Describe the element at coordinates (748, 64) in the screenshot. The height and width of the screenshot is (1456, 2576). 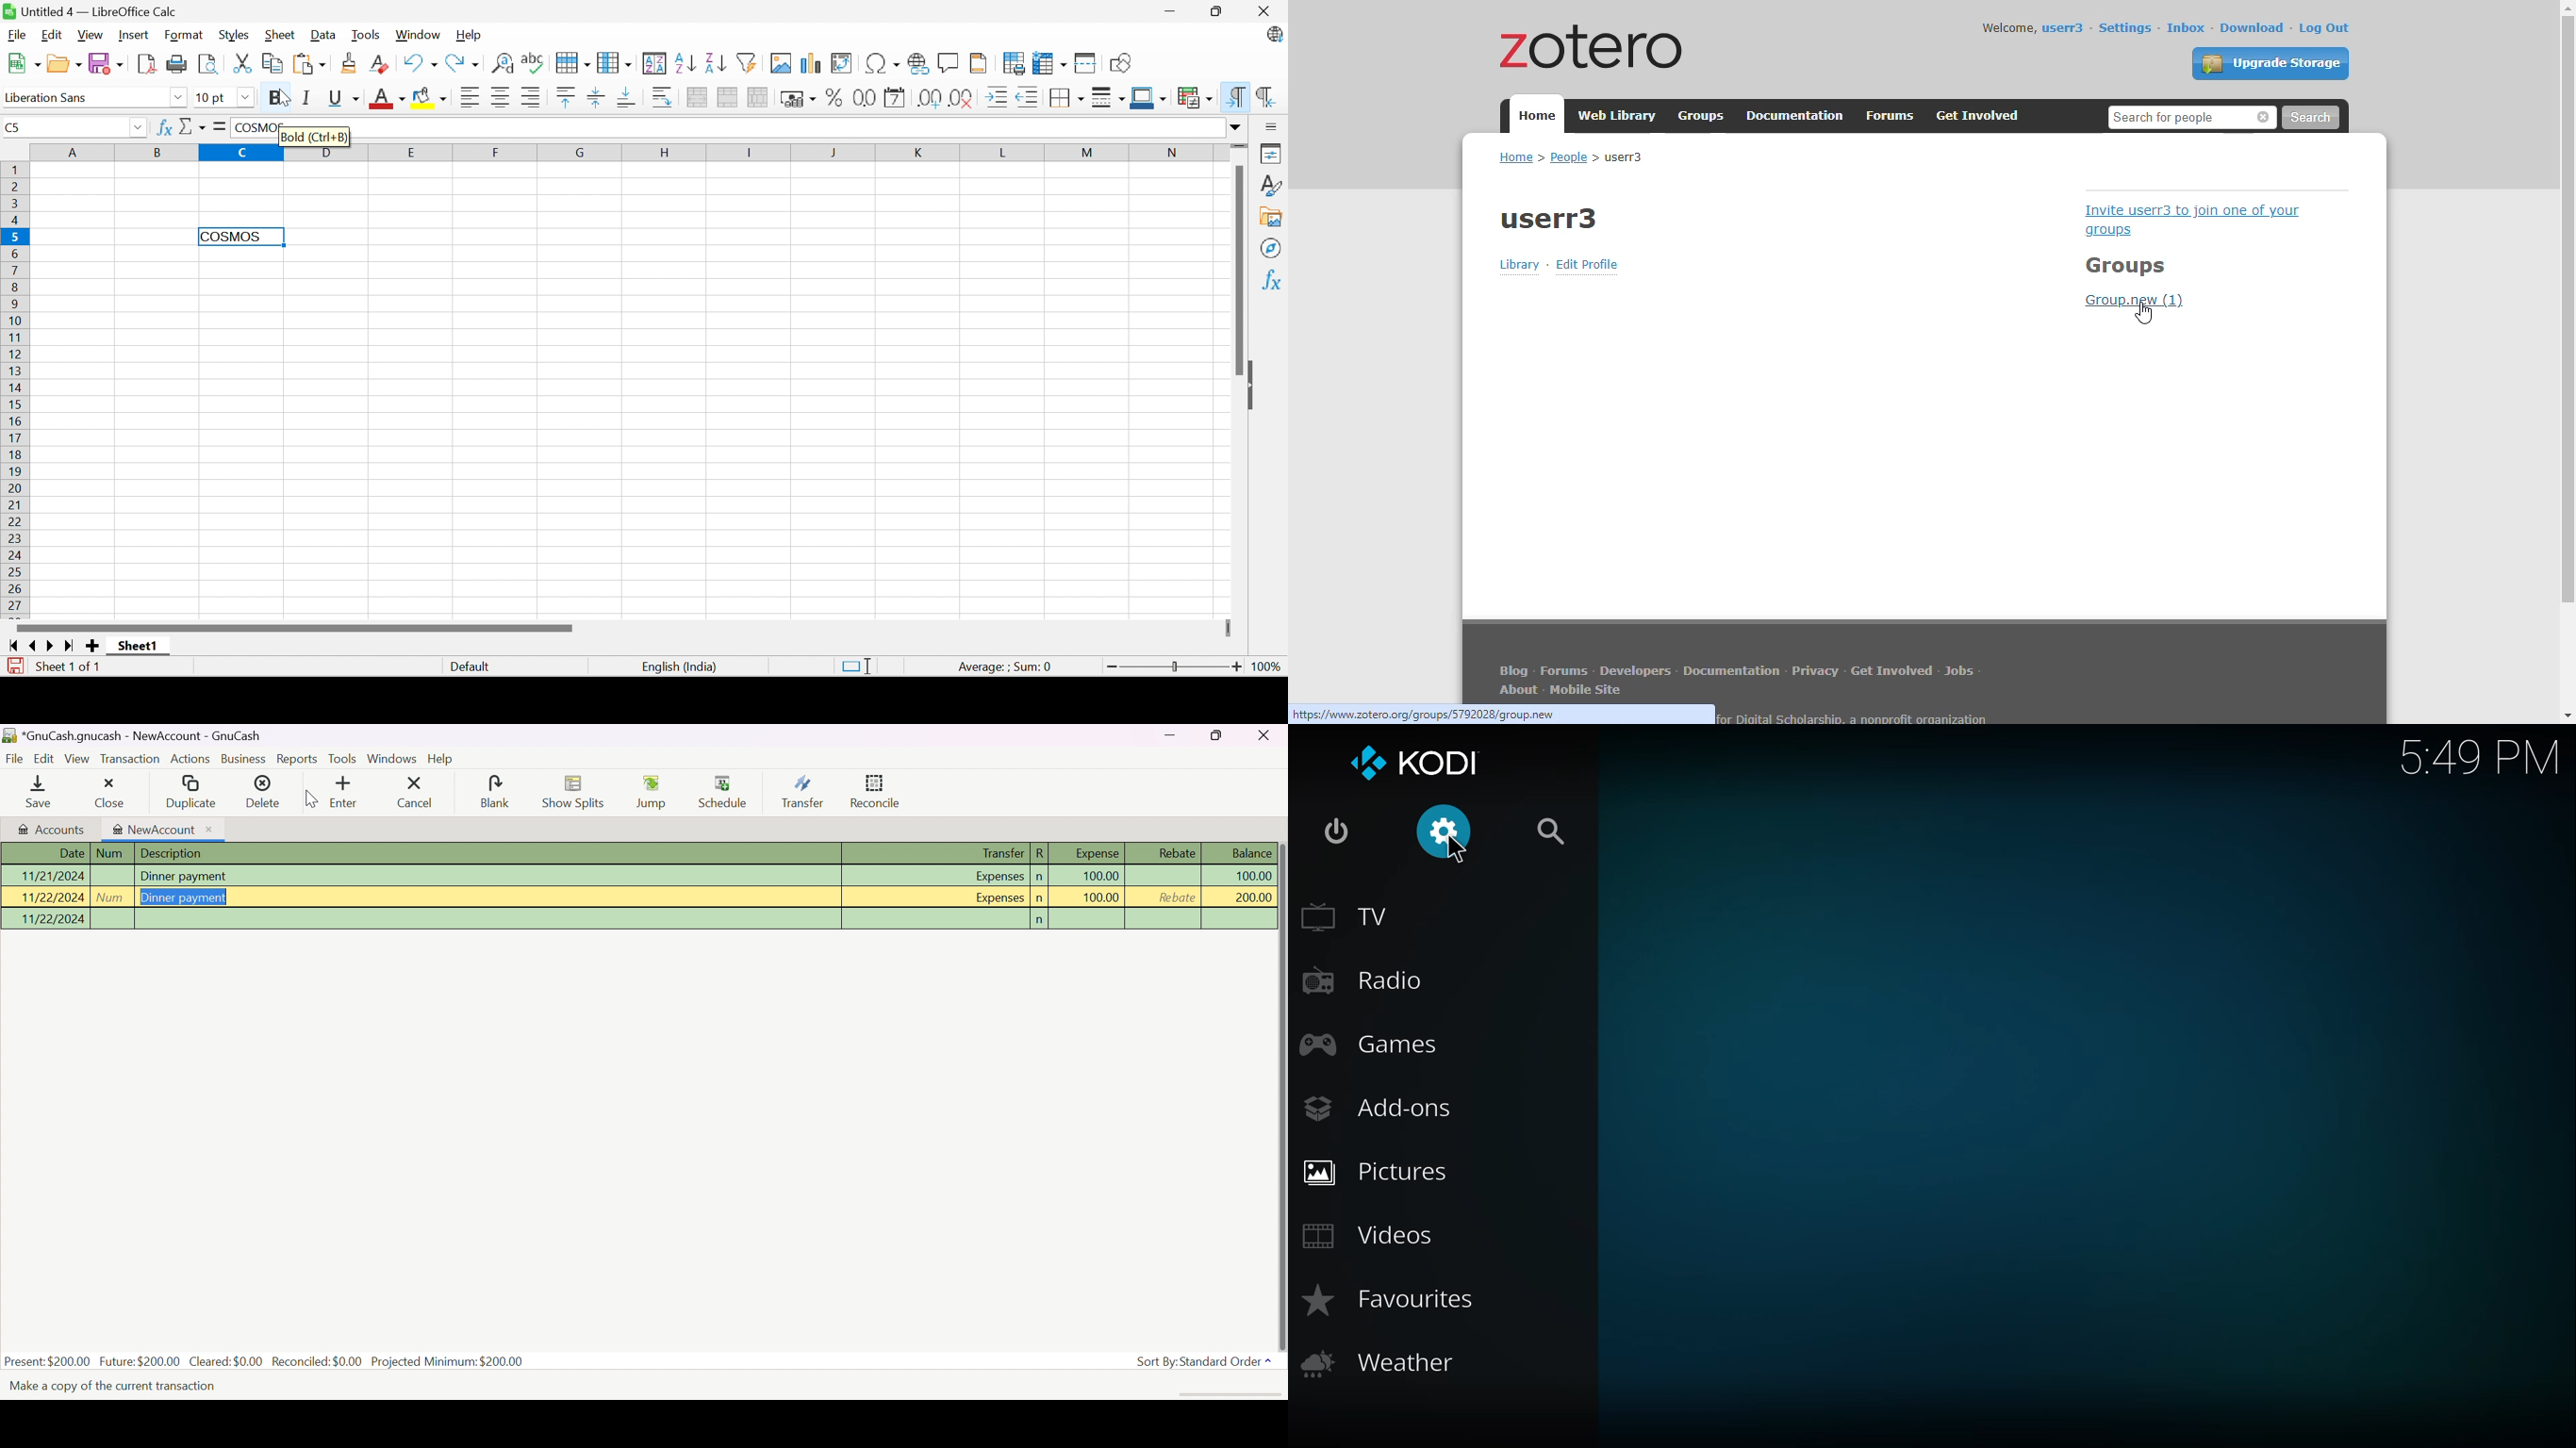
I see `AutoFilter` at that location.